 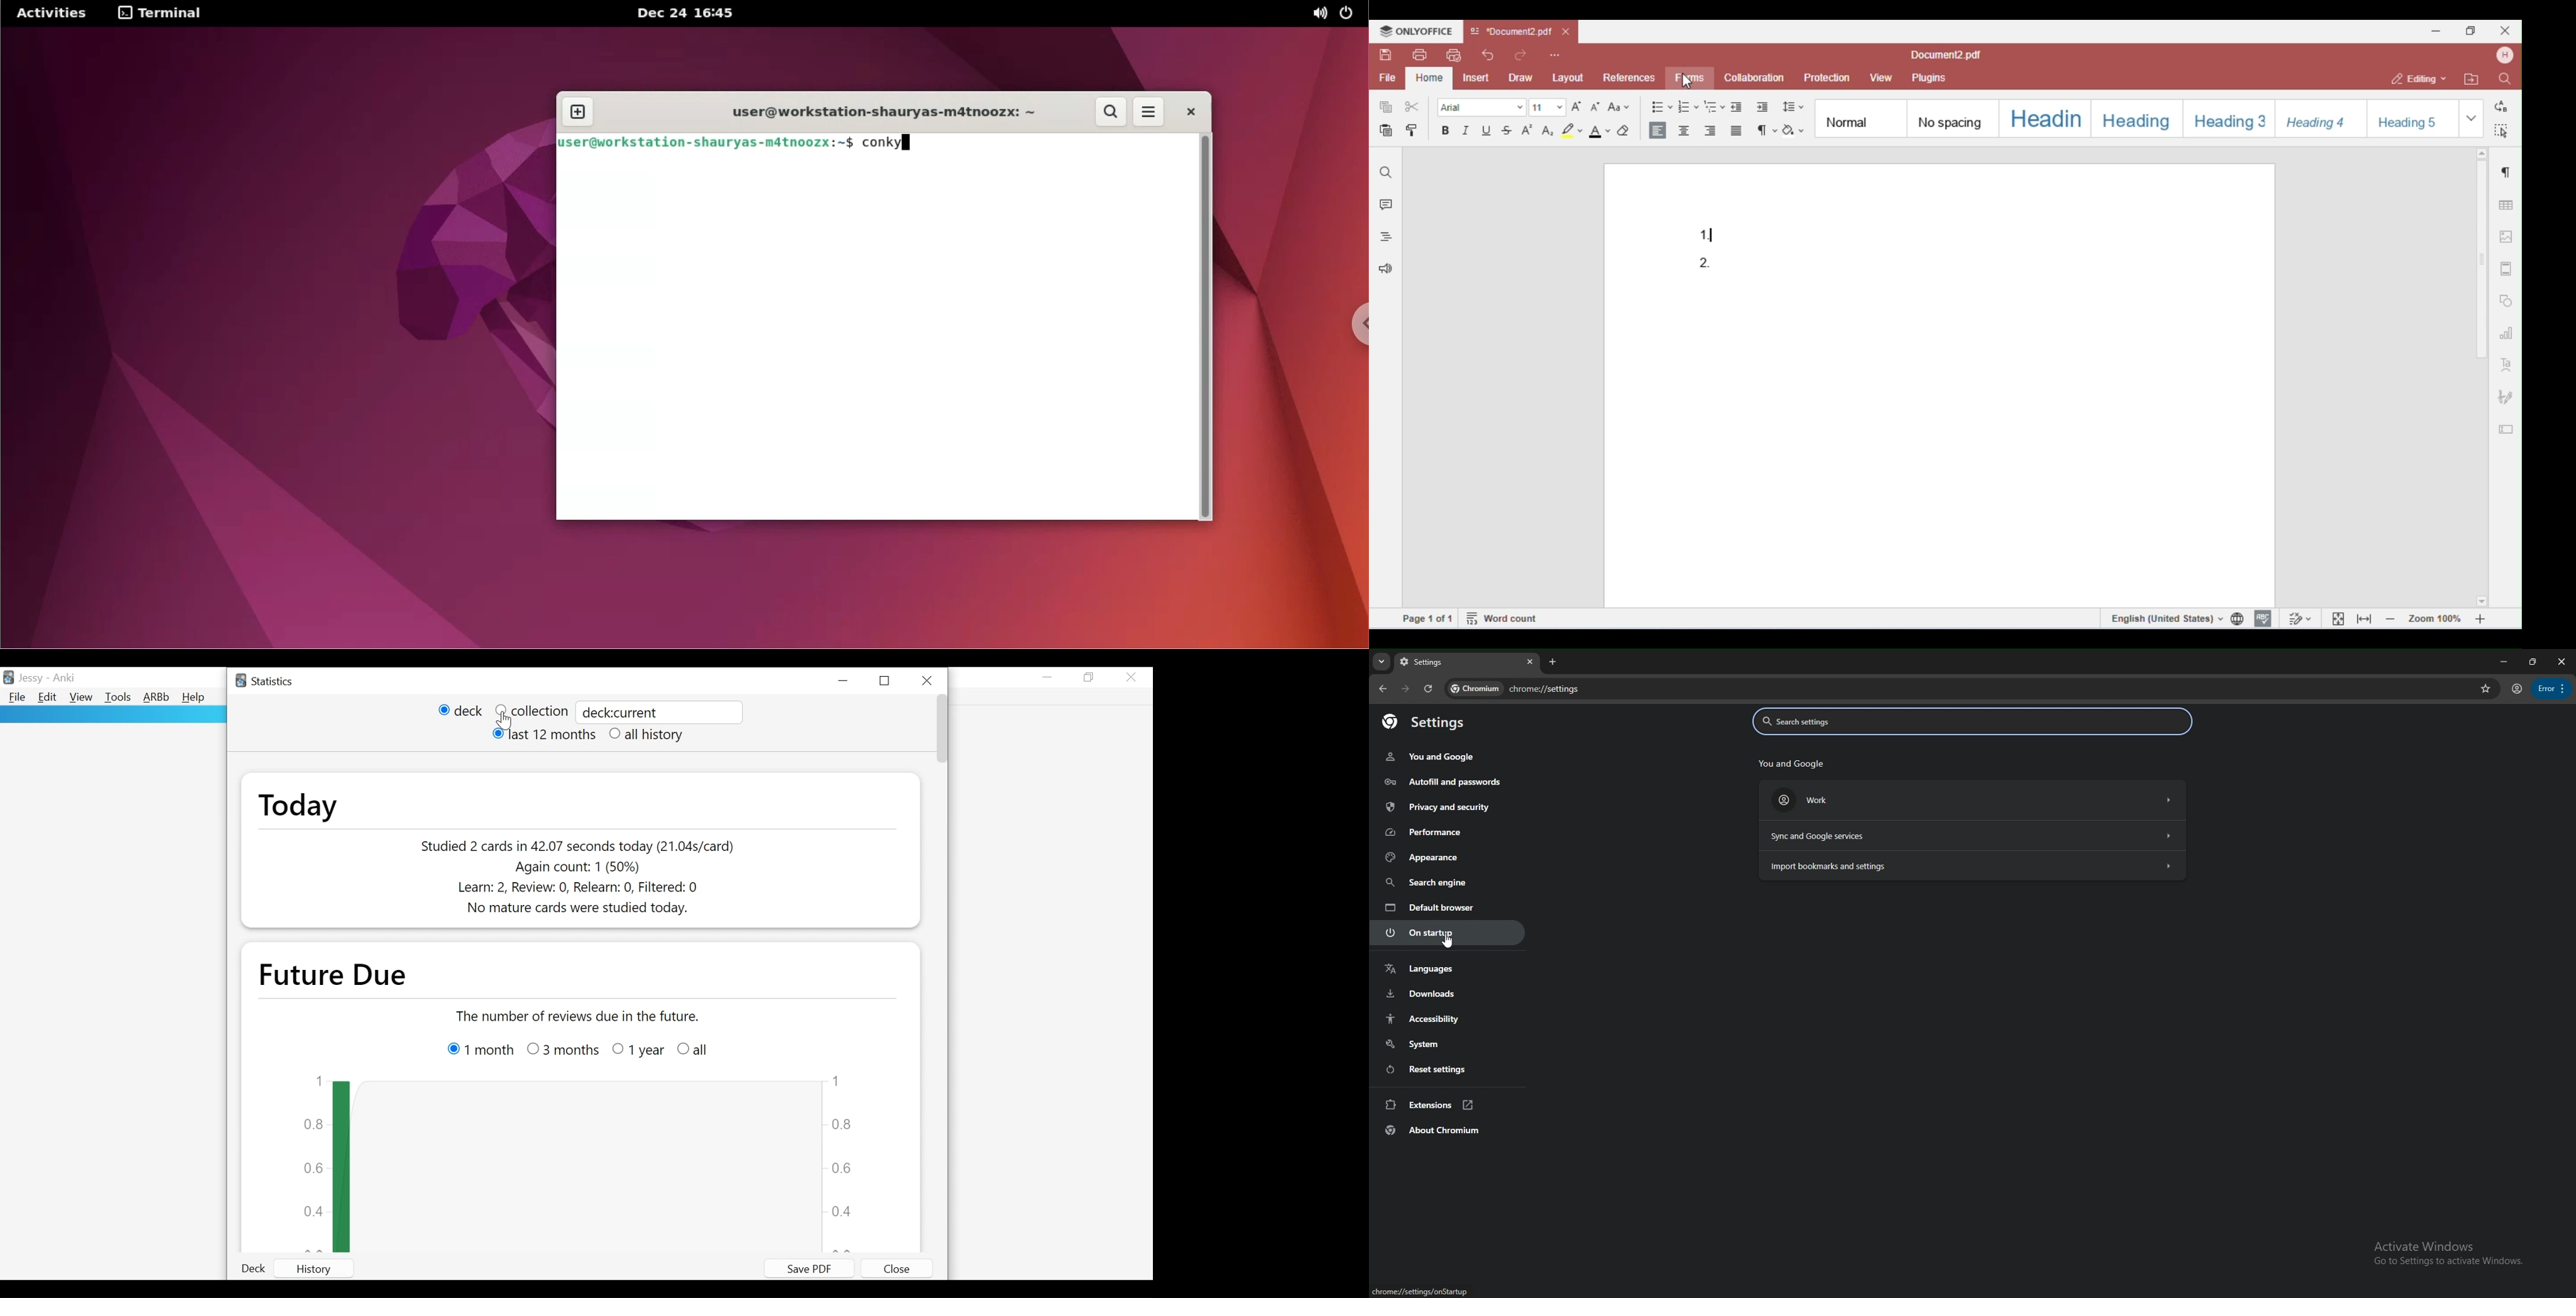 What do you see at coordinates (338, 975) in the screenshot?
I see `Future Due` at bounding box center [338, 975].